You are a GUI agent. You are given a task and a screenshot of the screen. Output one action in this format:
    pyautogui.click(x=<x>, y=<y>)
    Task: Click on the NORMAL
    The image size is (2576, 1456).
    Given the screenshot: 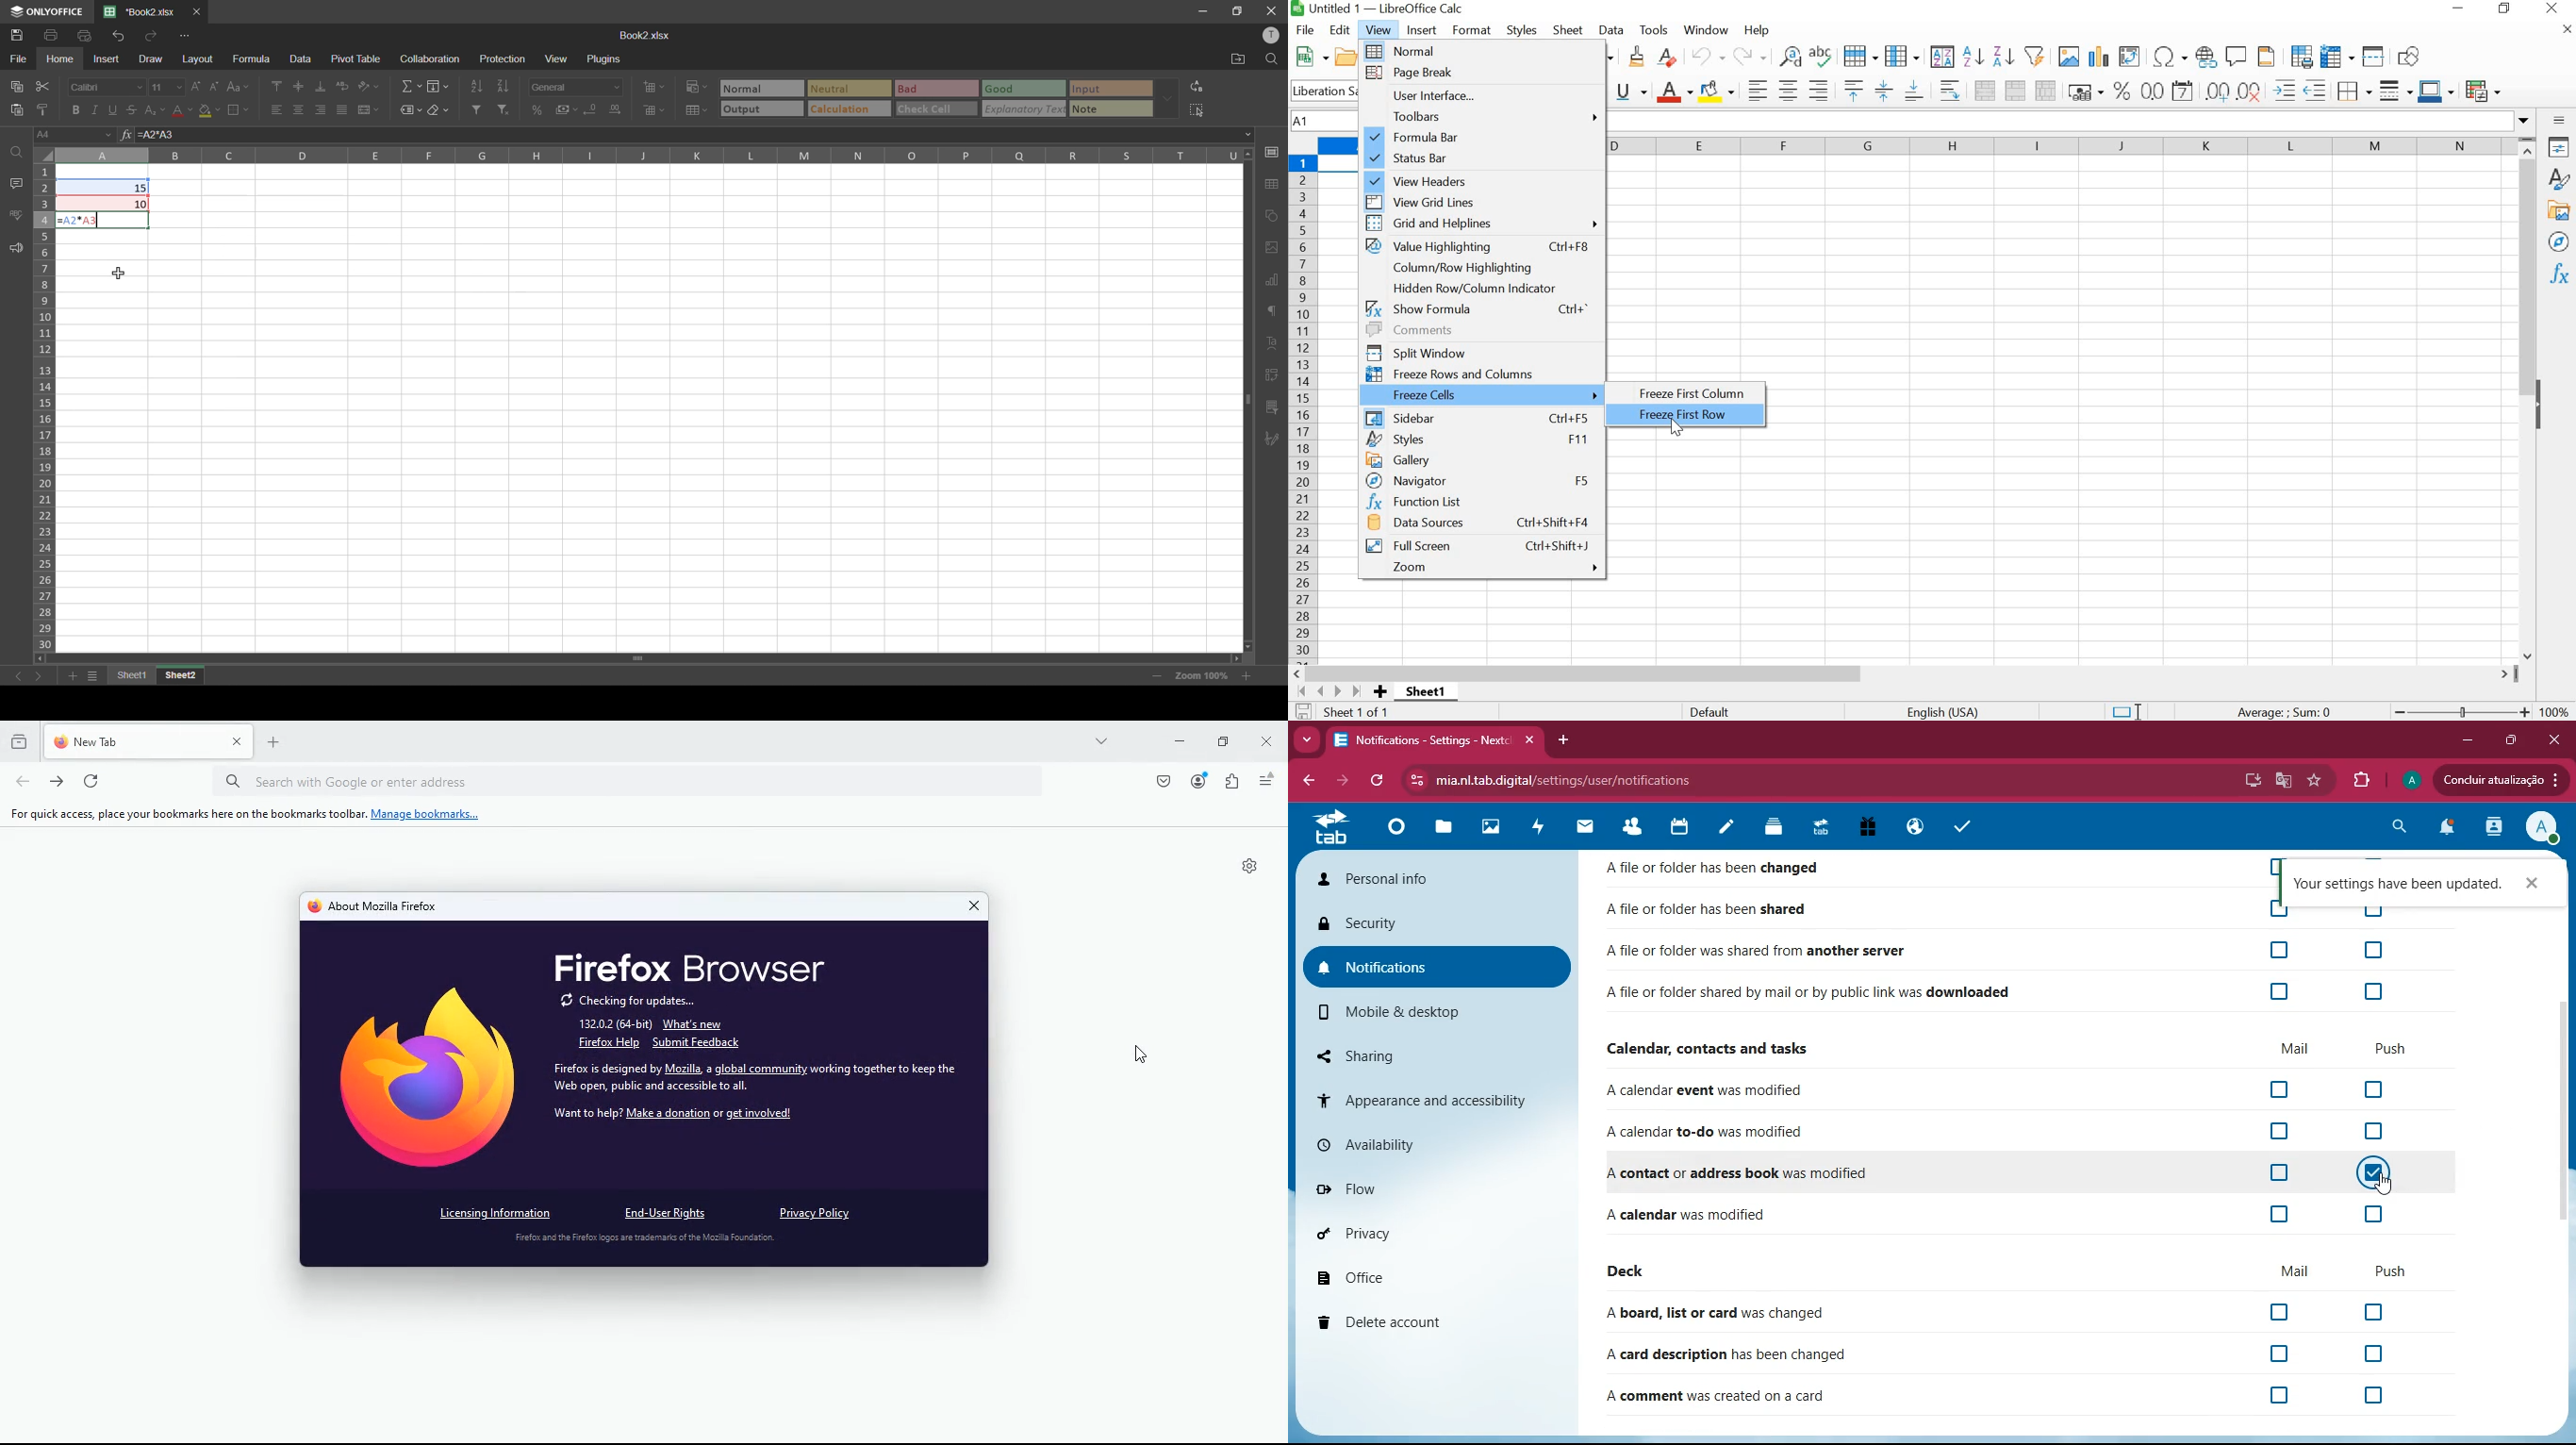 What is the action you would take?
    pyautogui.click(x=1485, y=51)
    